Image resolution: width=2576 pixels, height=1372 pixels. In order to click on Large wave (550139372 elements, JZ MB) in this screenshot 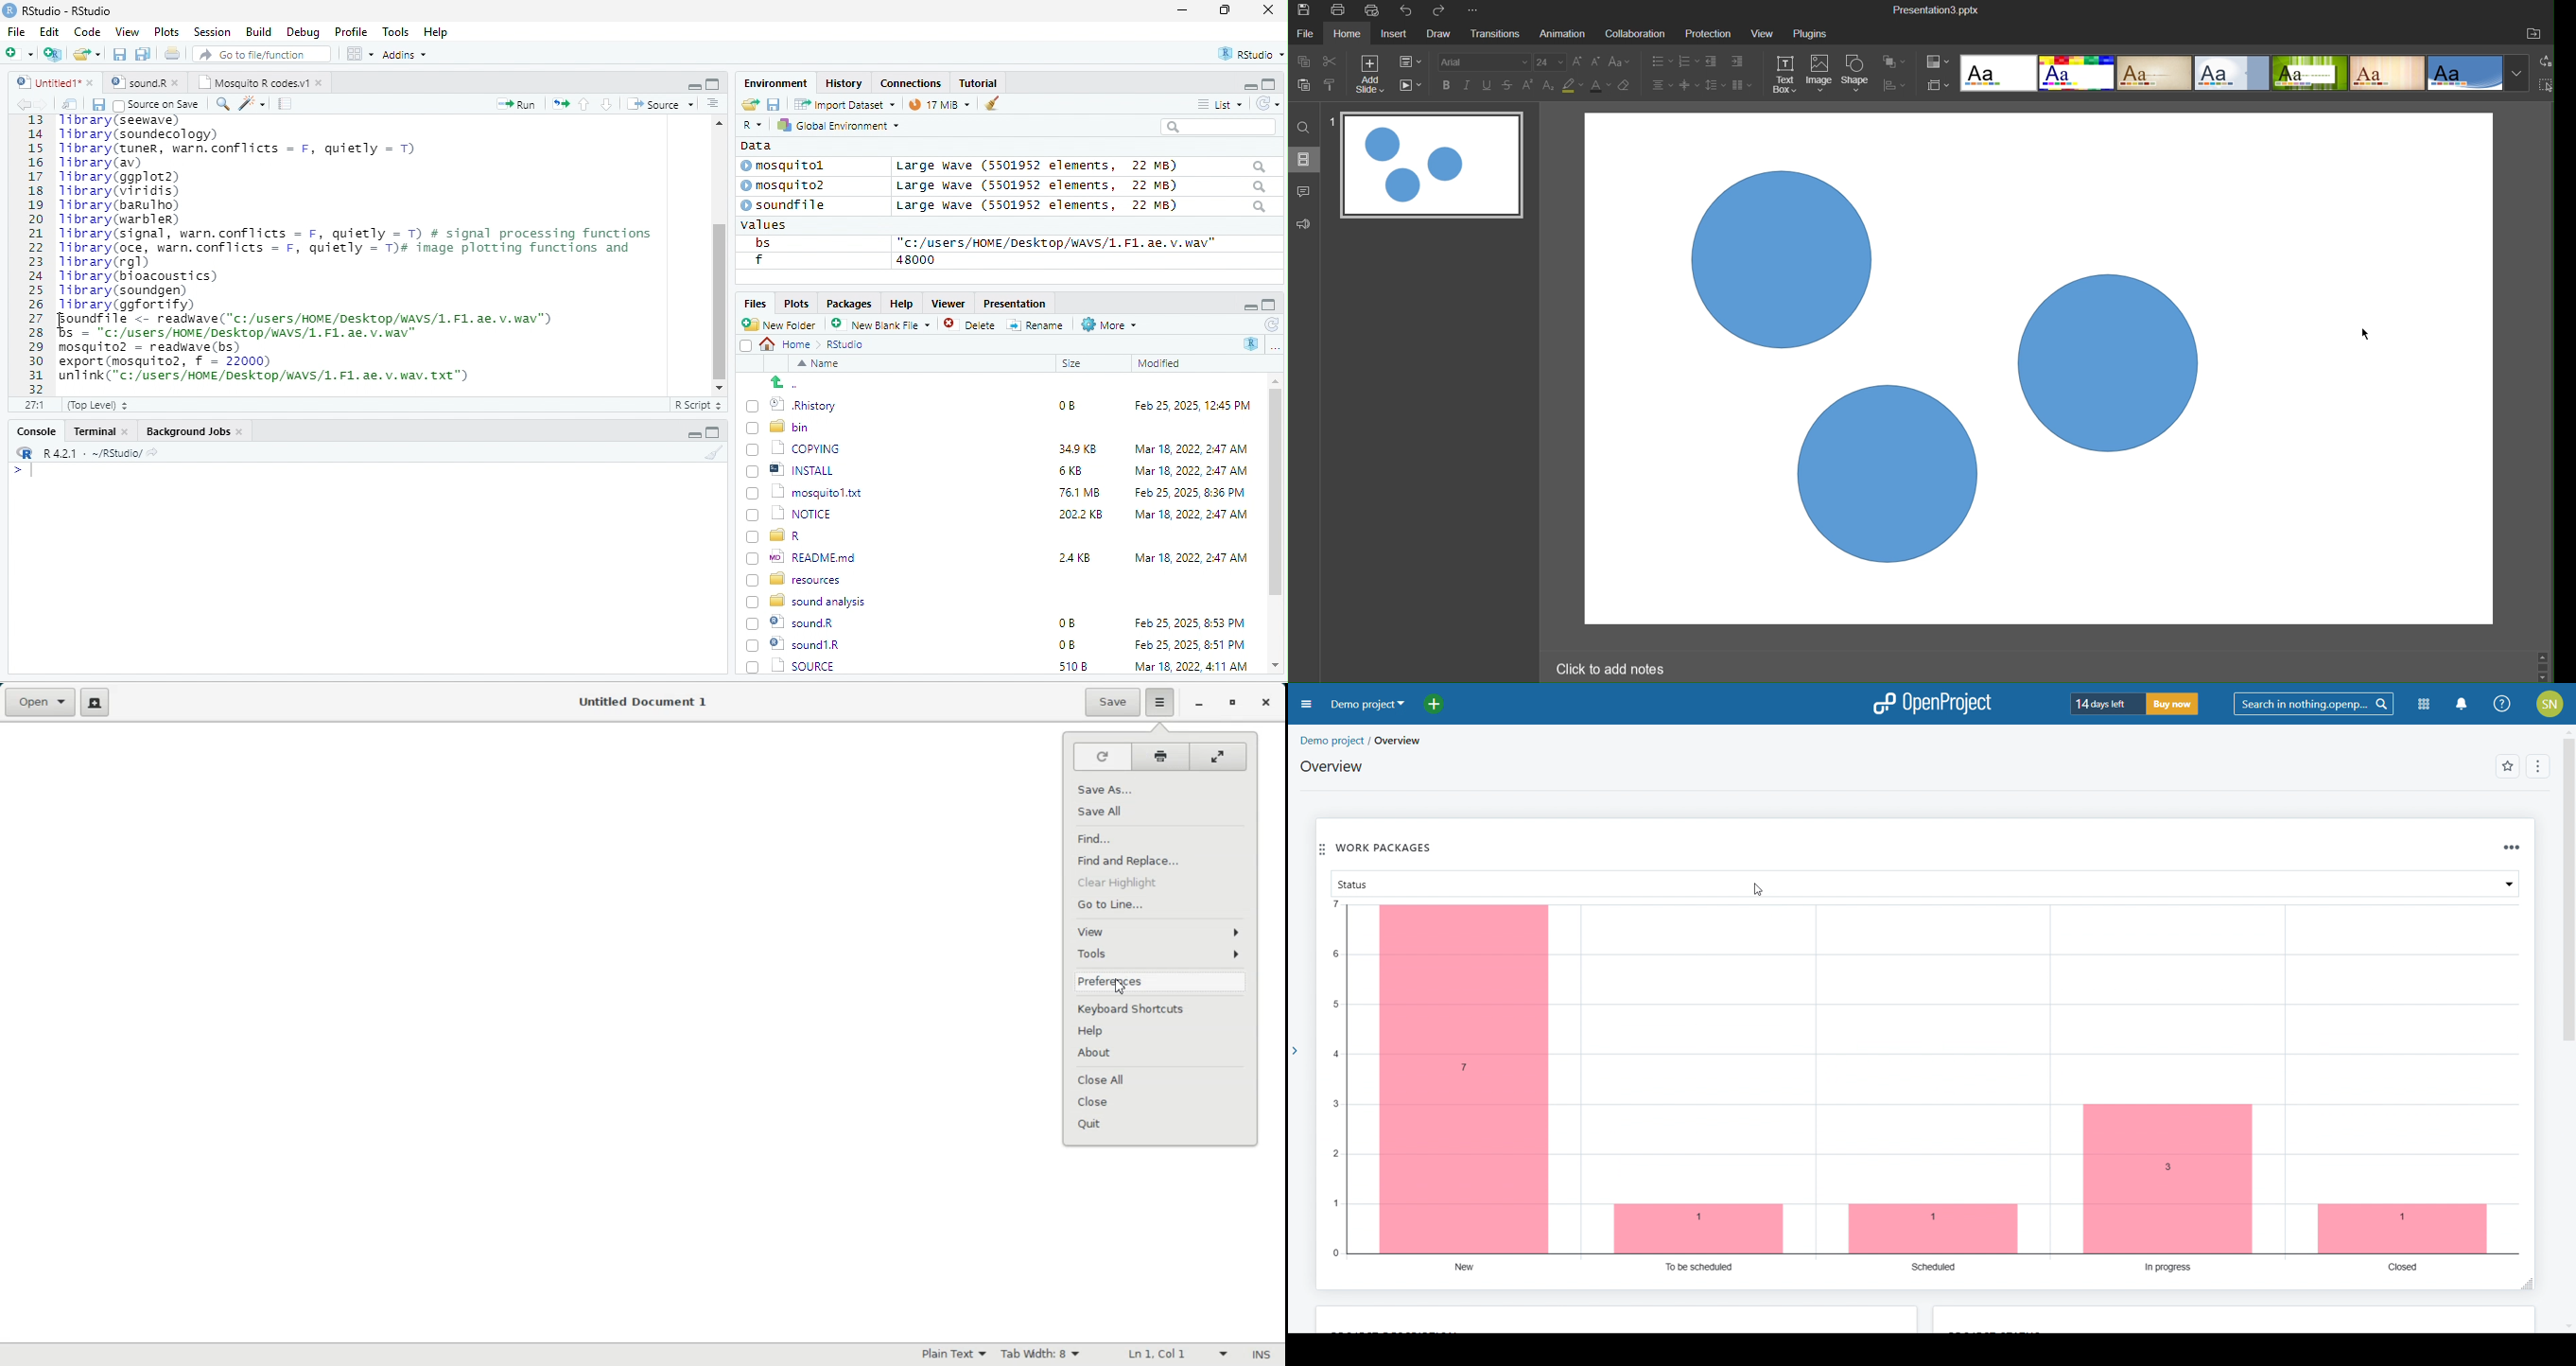, I will do `click(1083, 185)`.